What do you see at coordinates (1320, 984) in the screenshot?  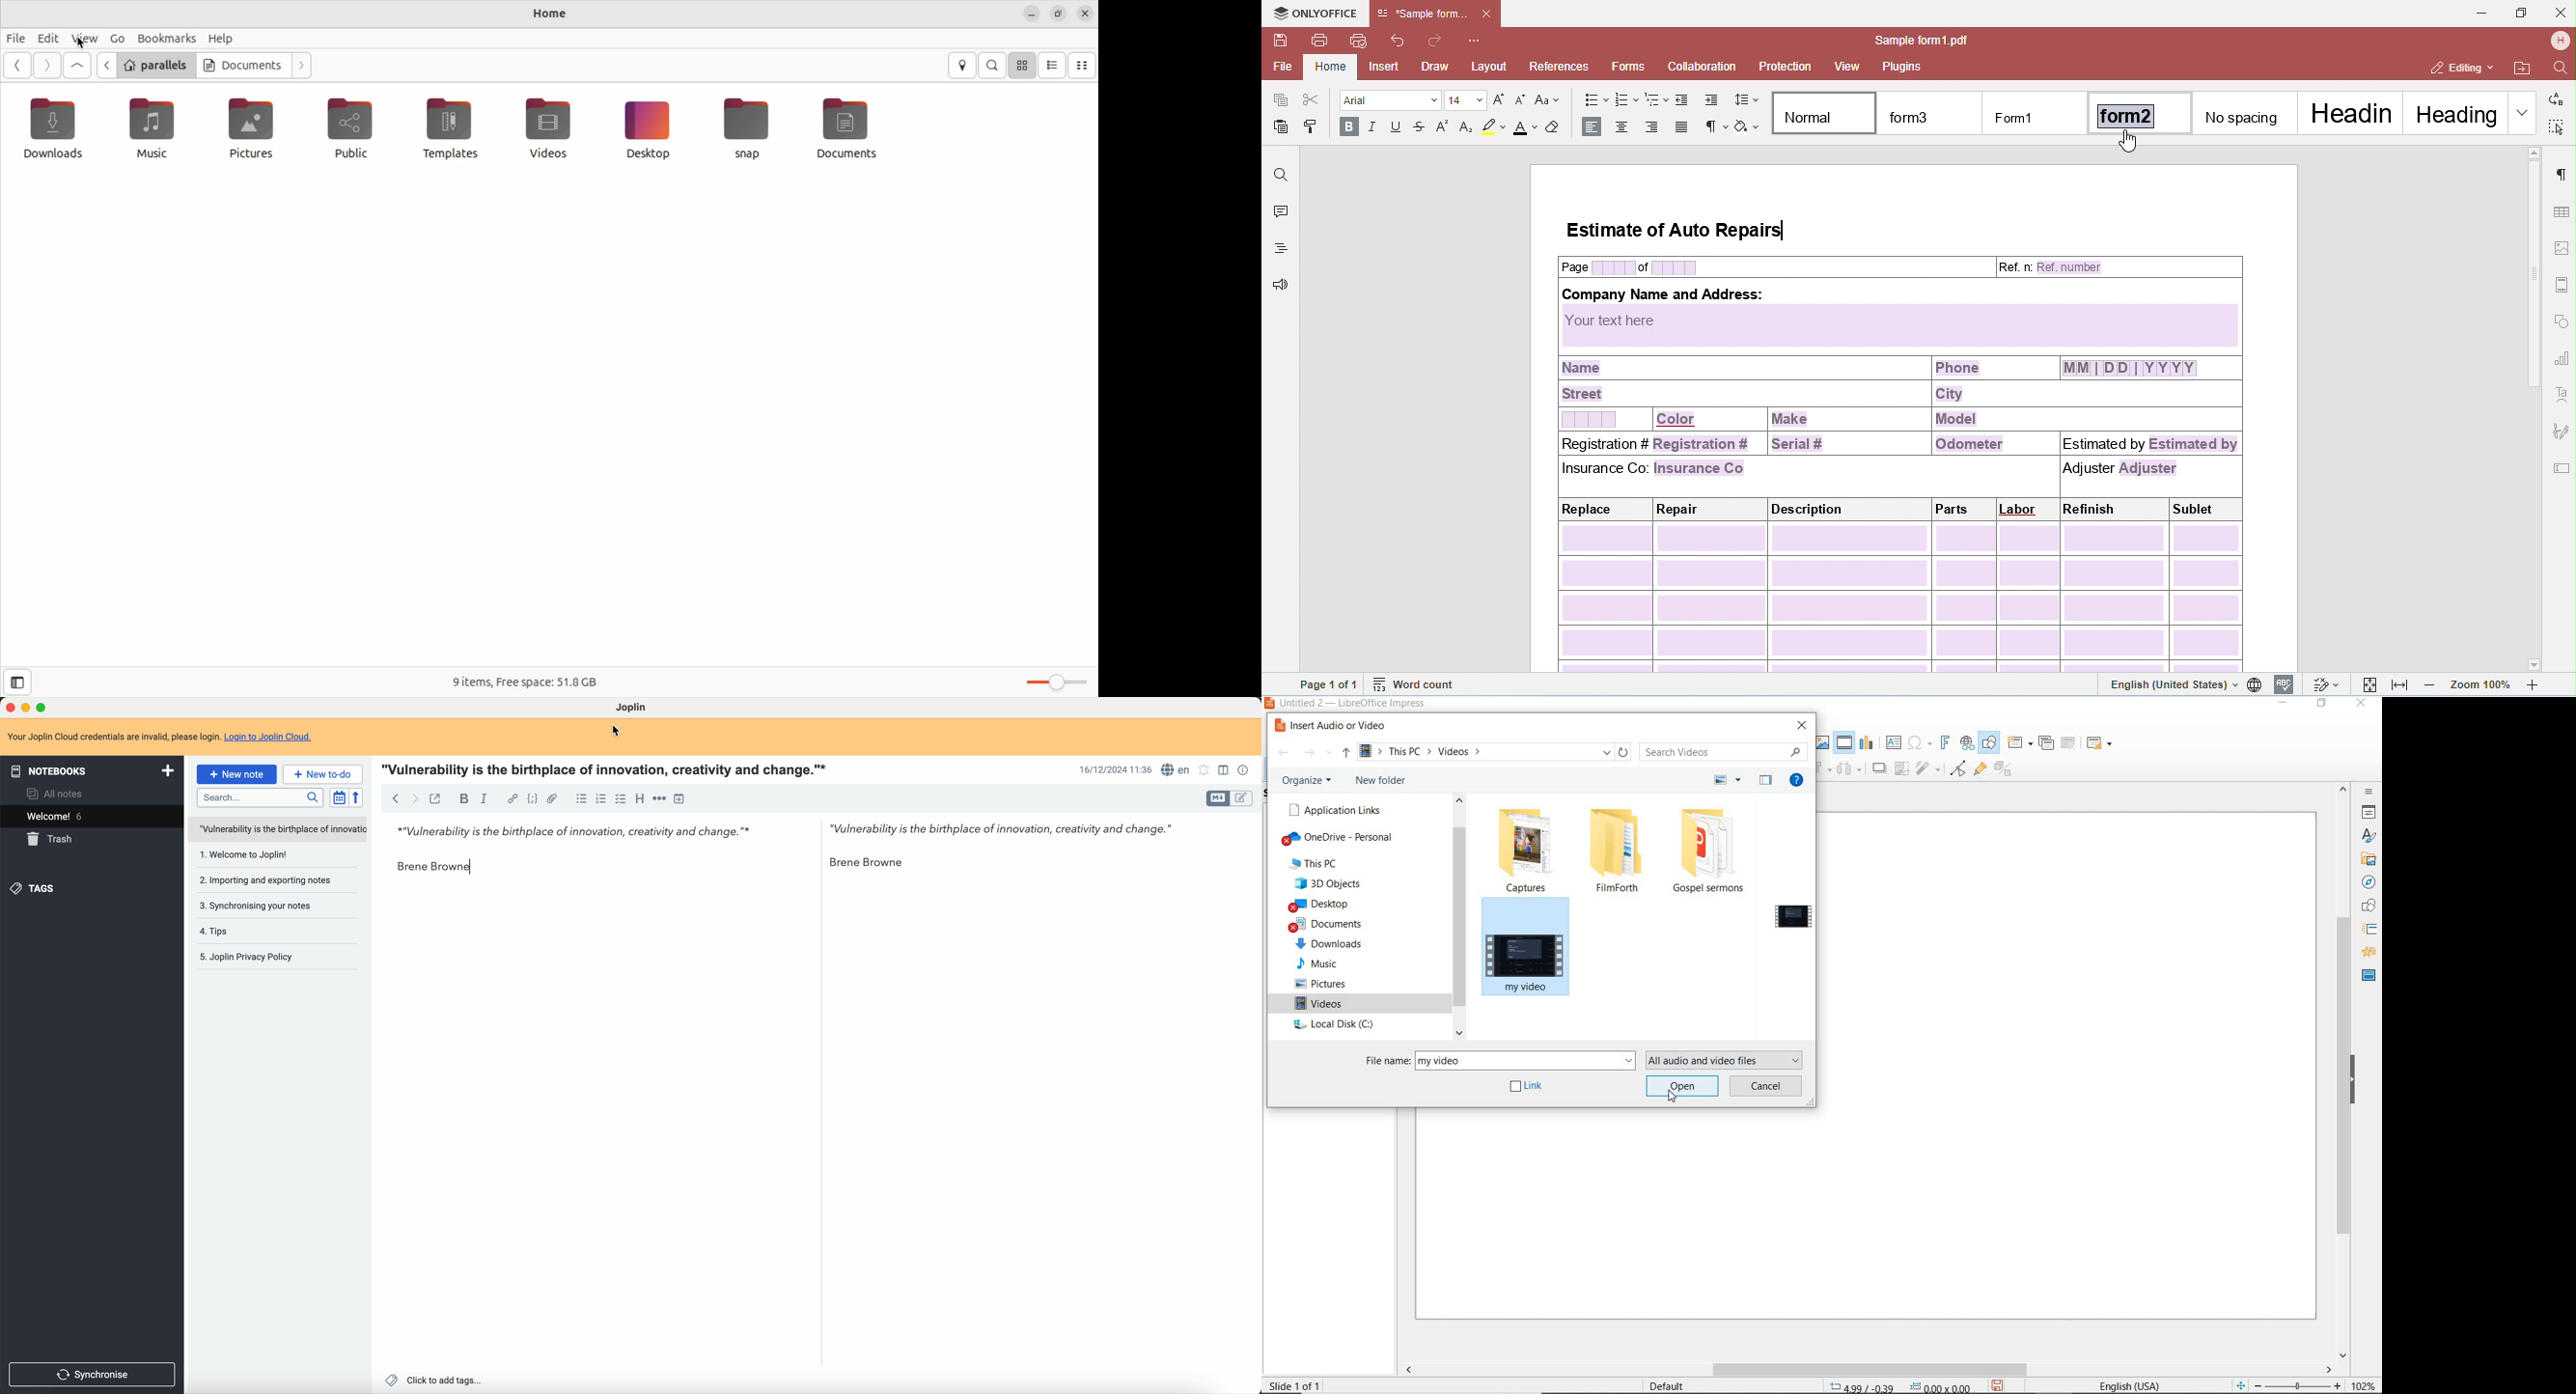 I see `pictures` at bounding box center [1320, 984].